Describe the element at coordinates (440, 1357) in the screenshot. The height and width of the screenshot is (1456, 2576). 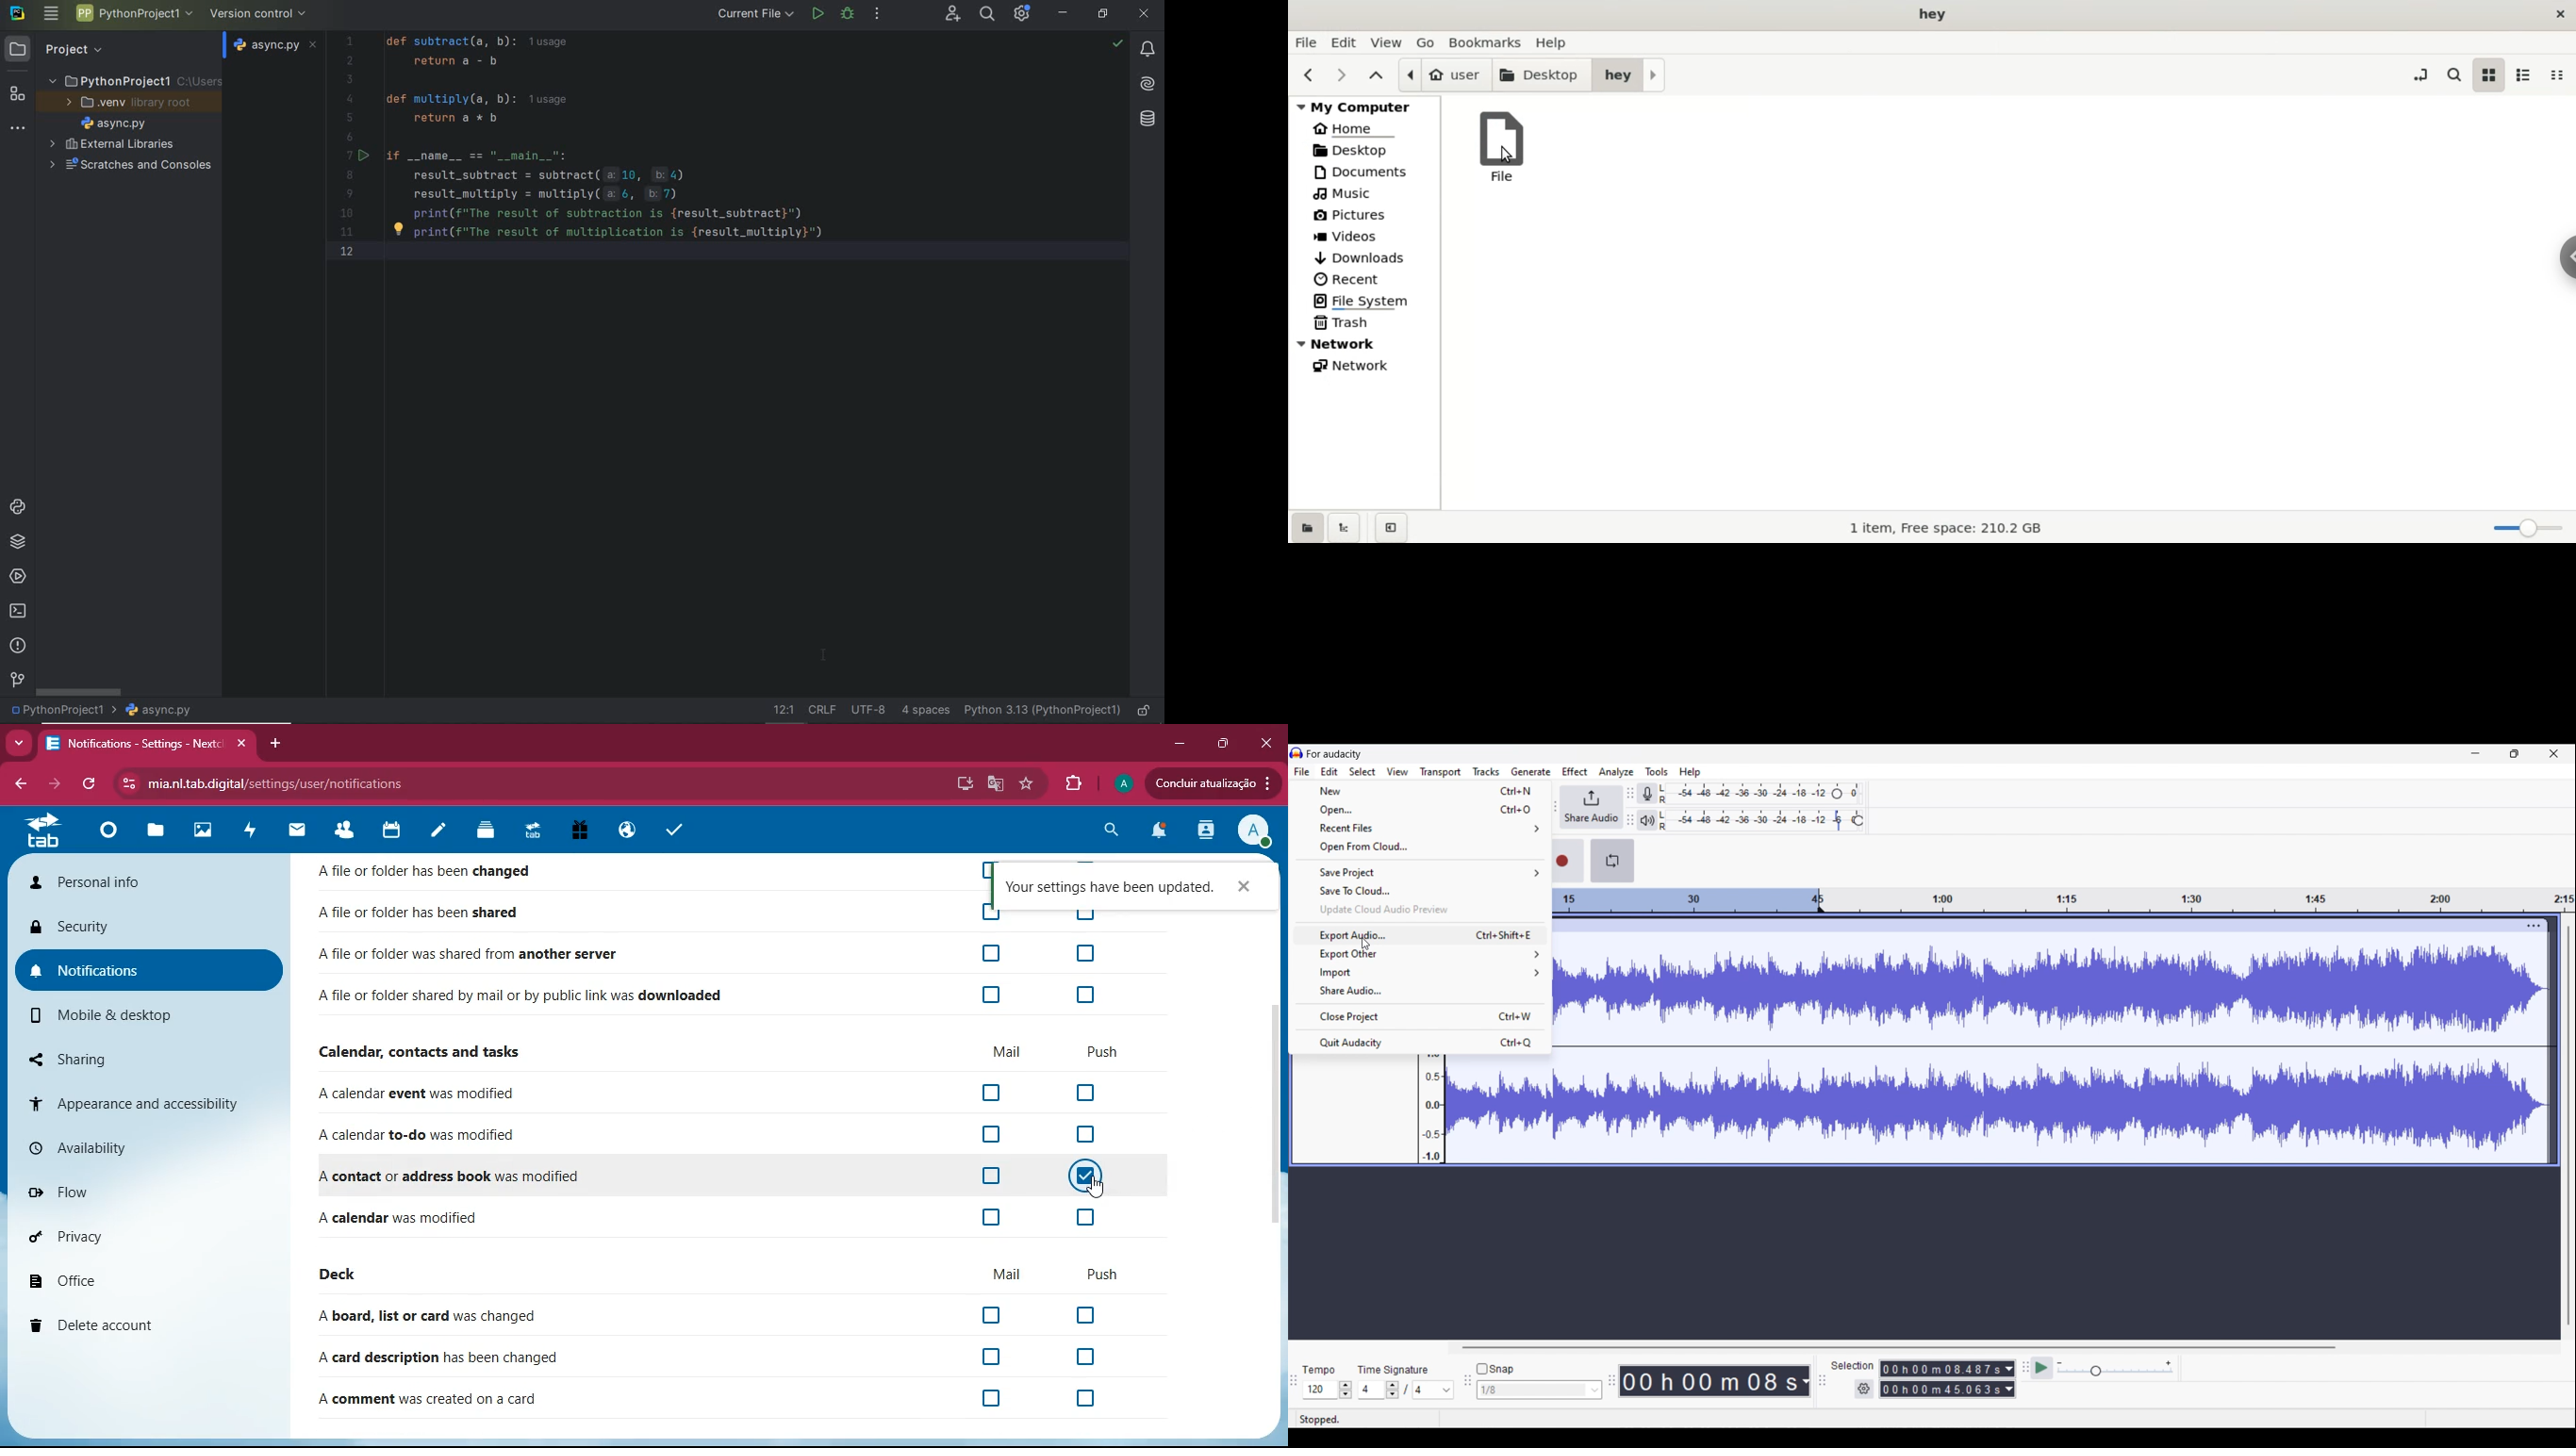
I see `A card description has been changed` at that location.